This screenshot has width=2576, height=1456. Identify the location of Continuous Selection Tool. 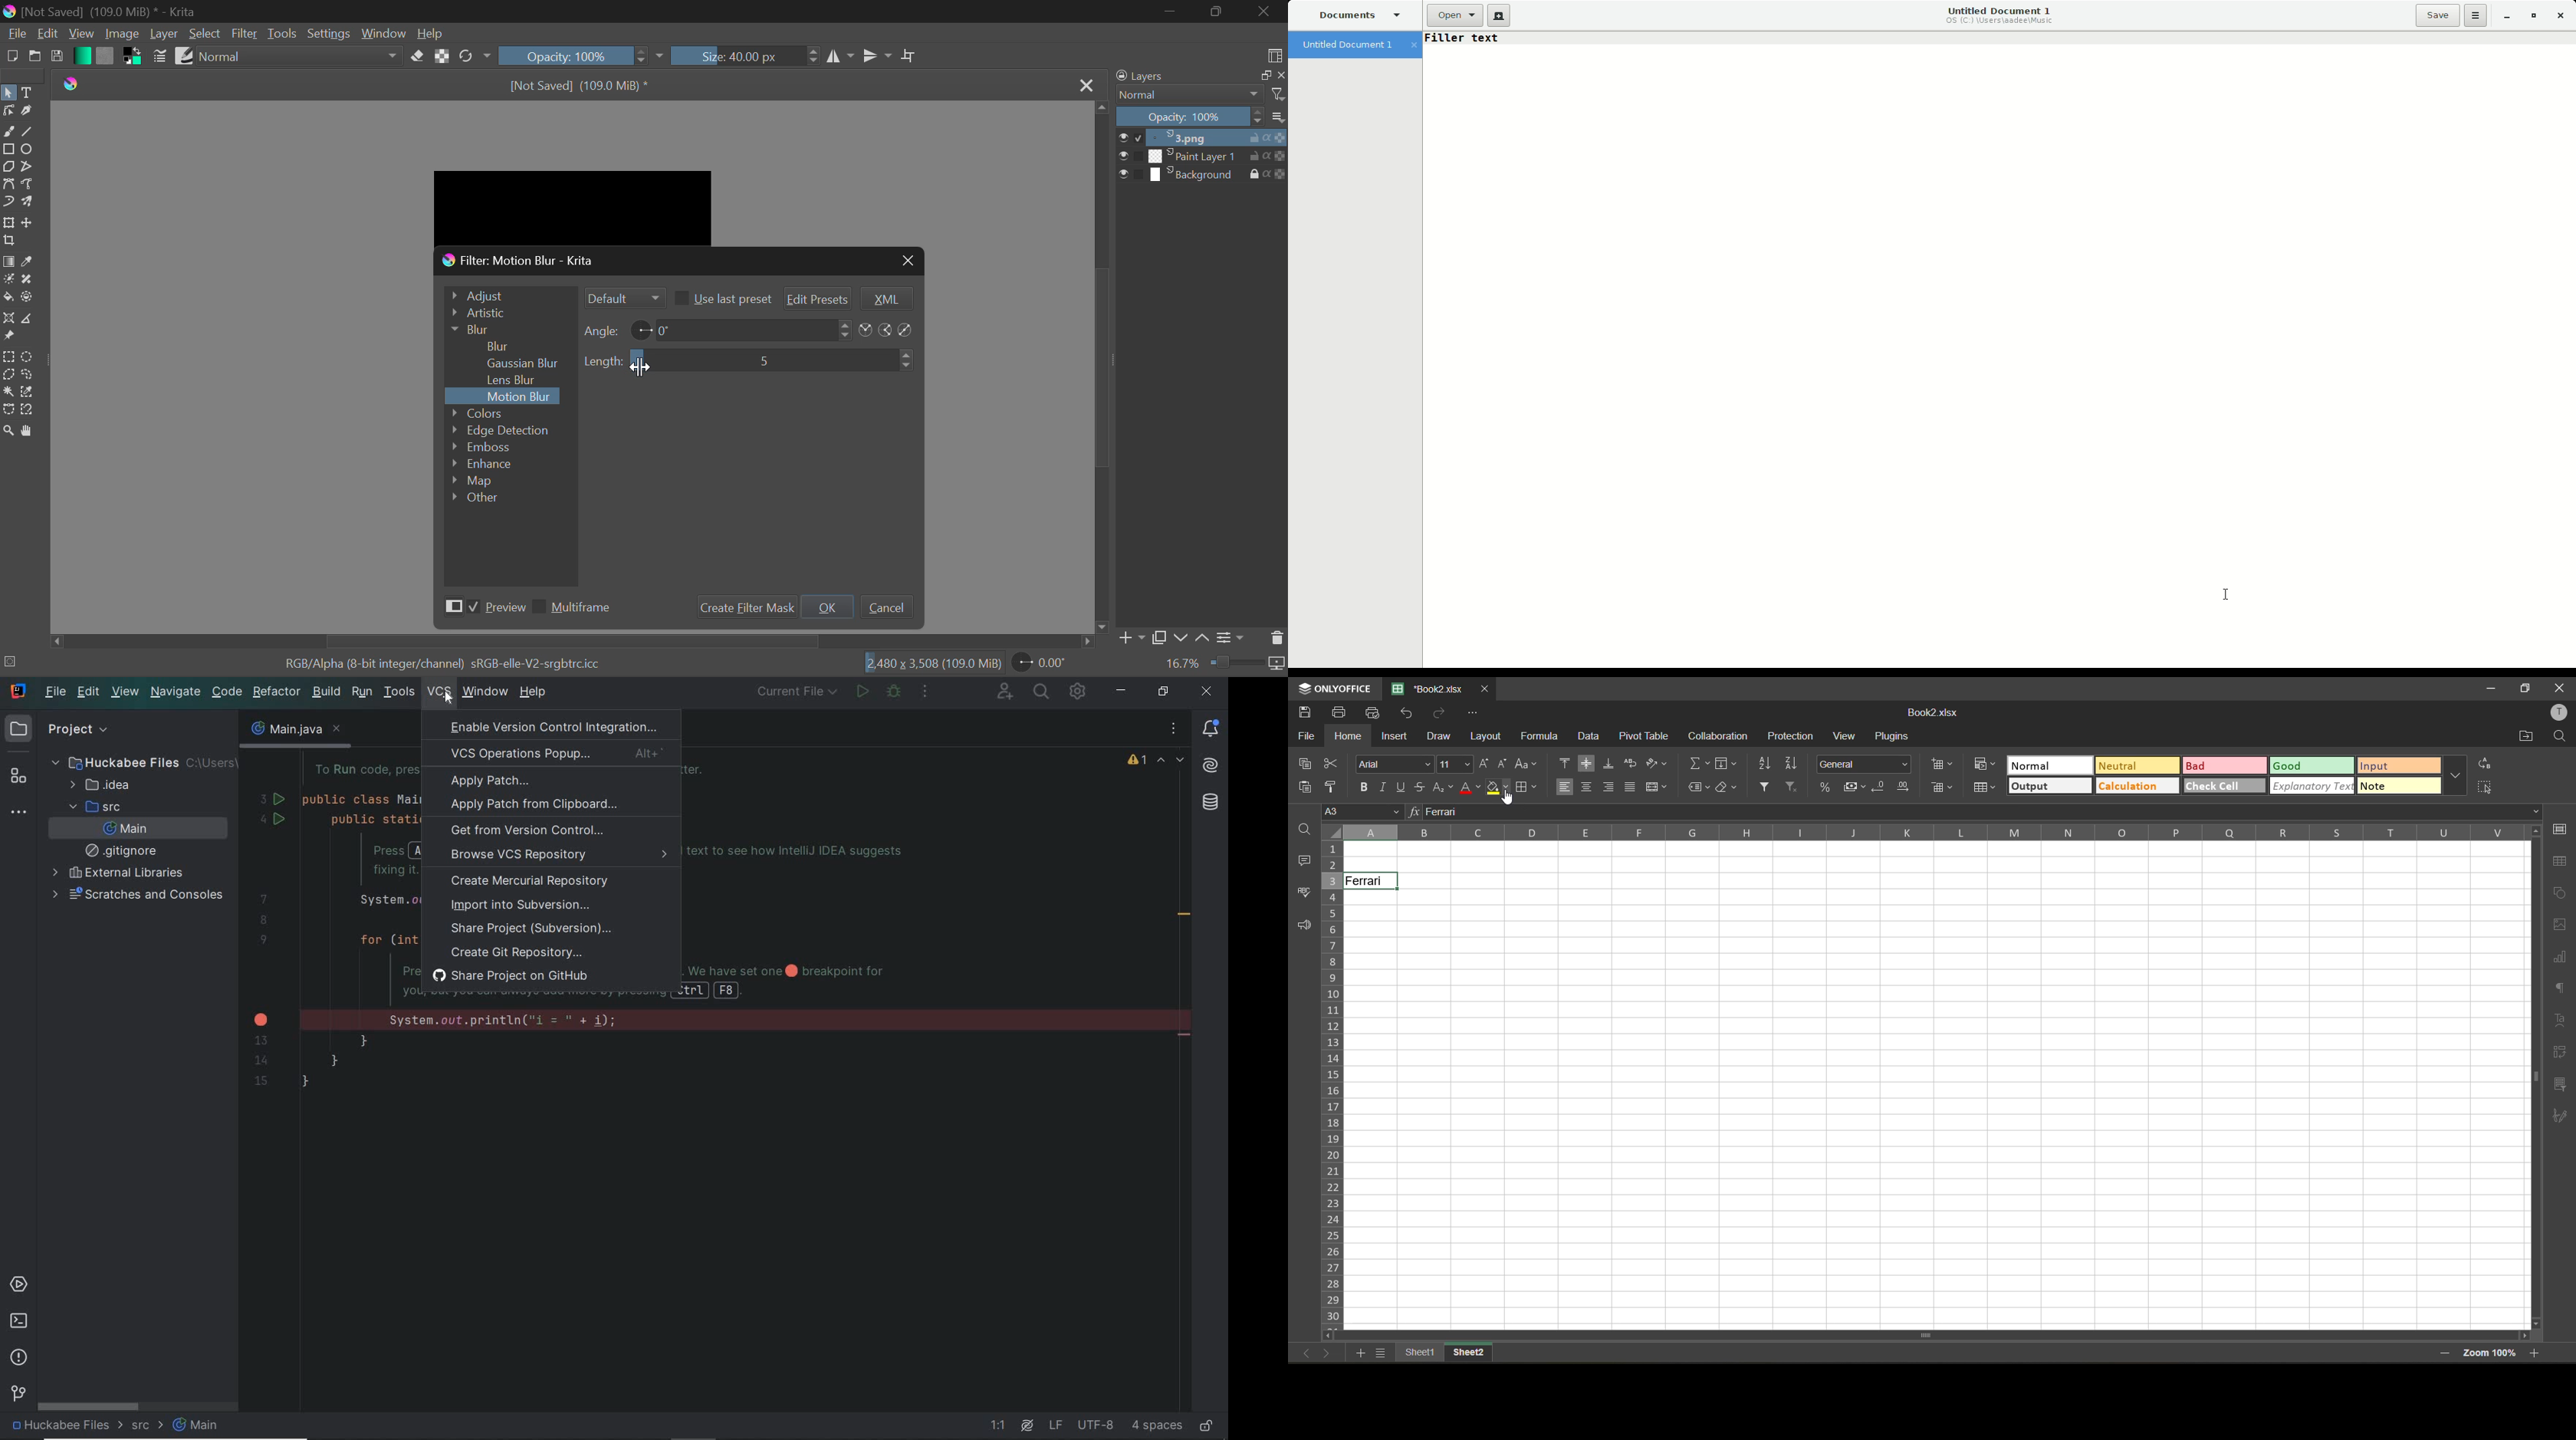
(8, 392).